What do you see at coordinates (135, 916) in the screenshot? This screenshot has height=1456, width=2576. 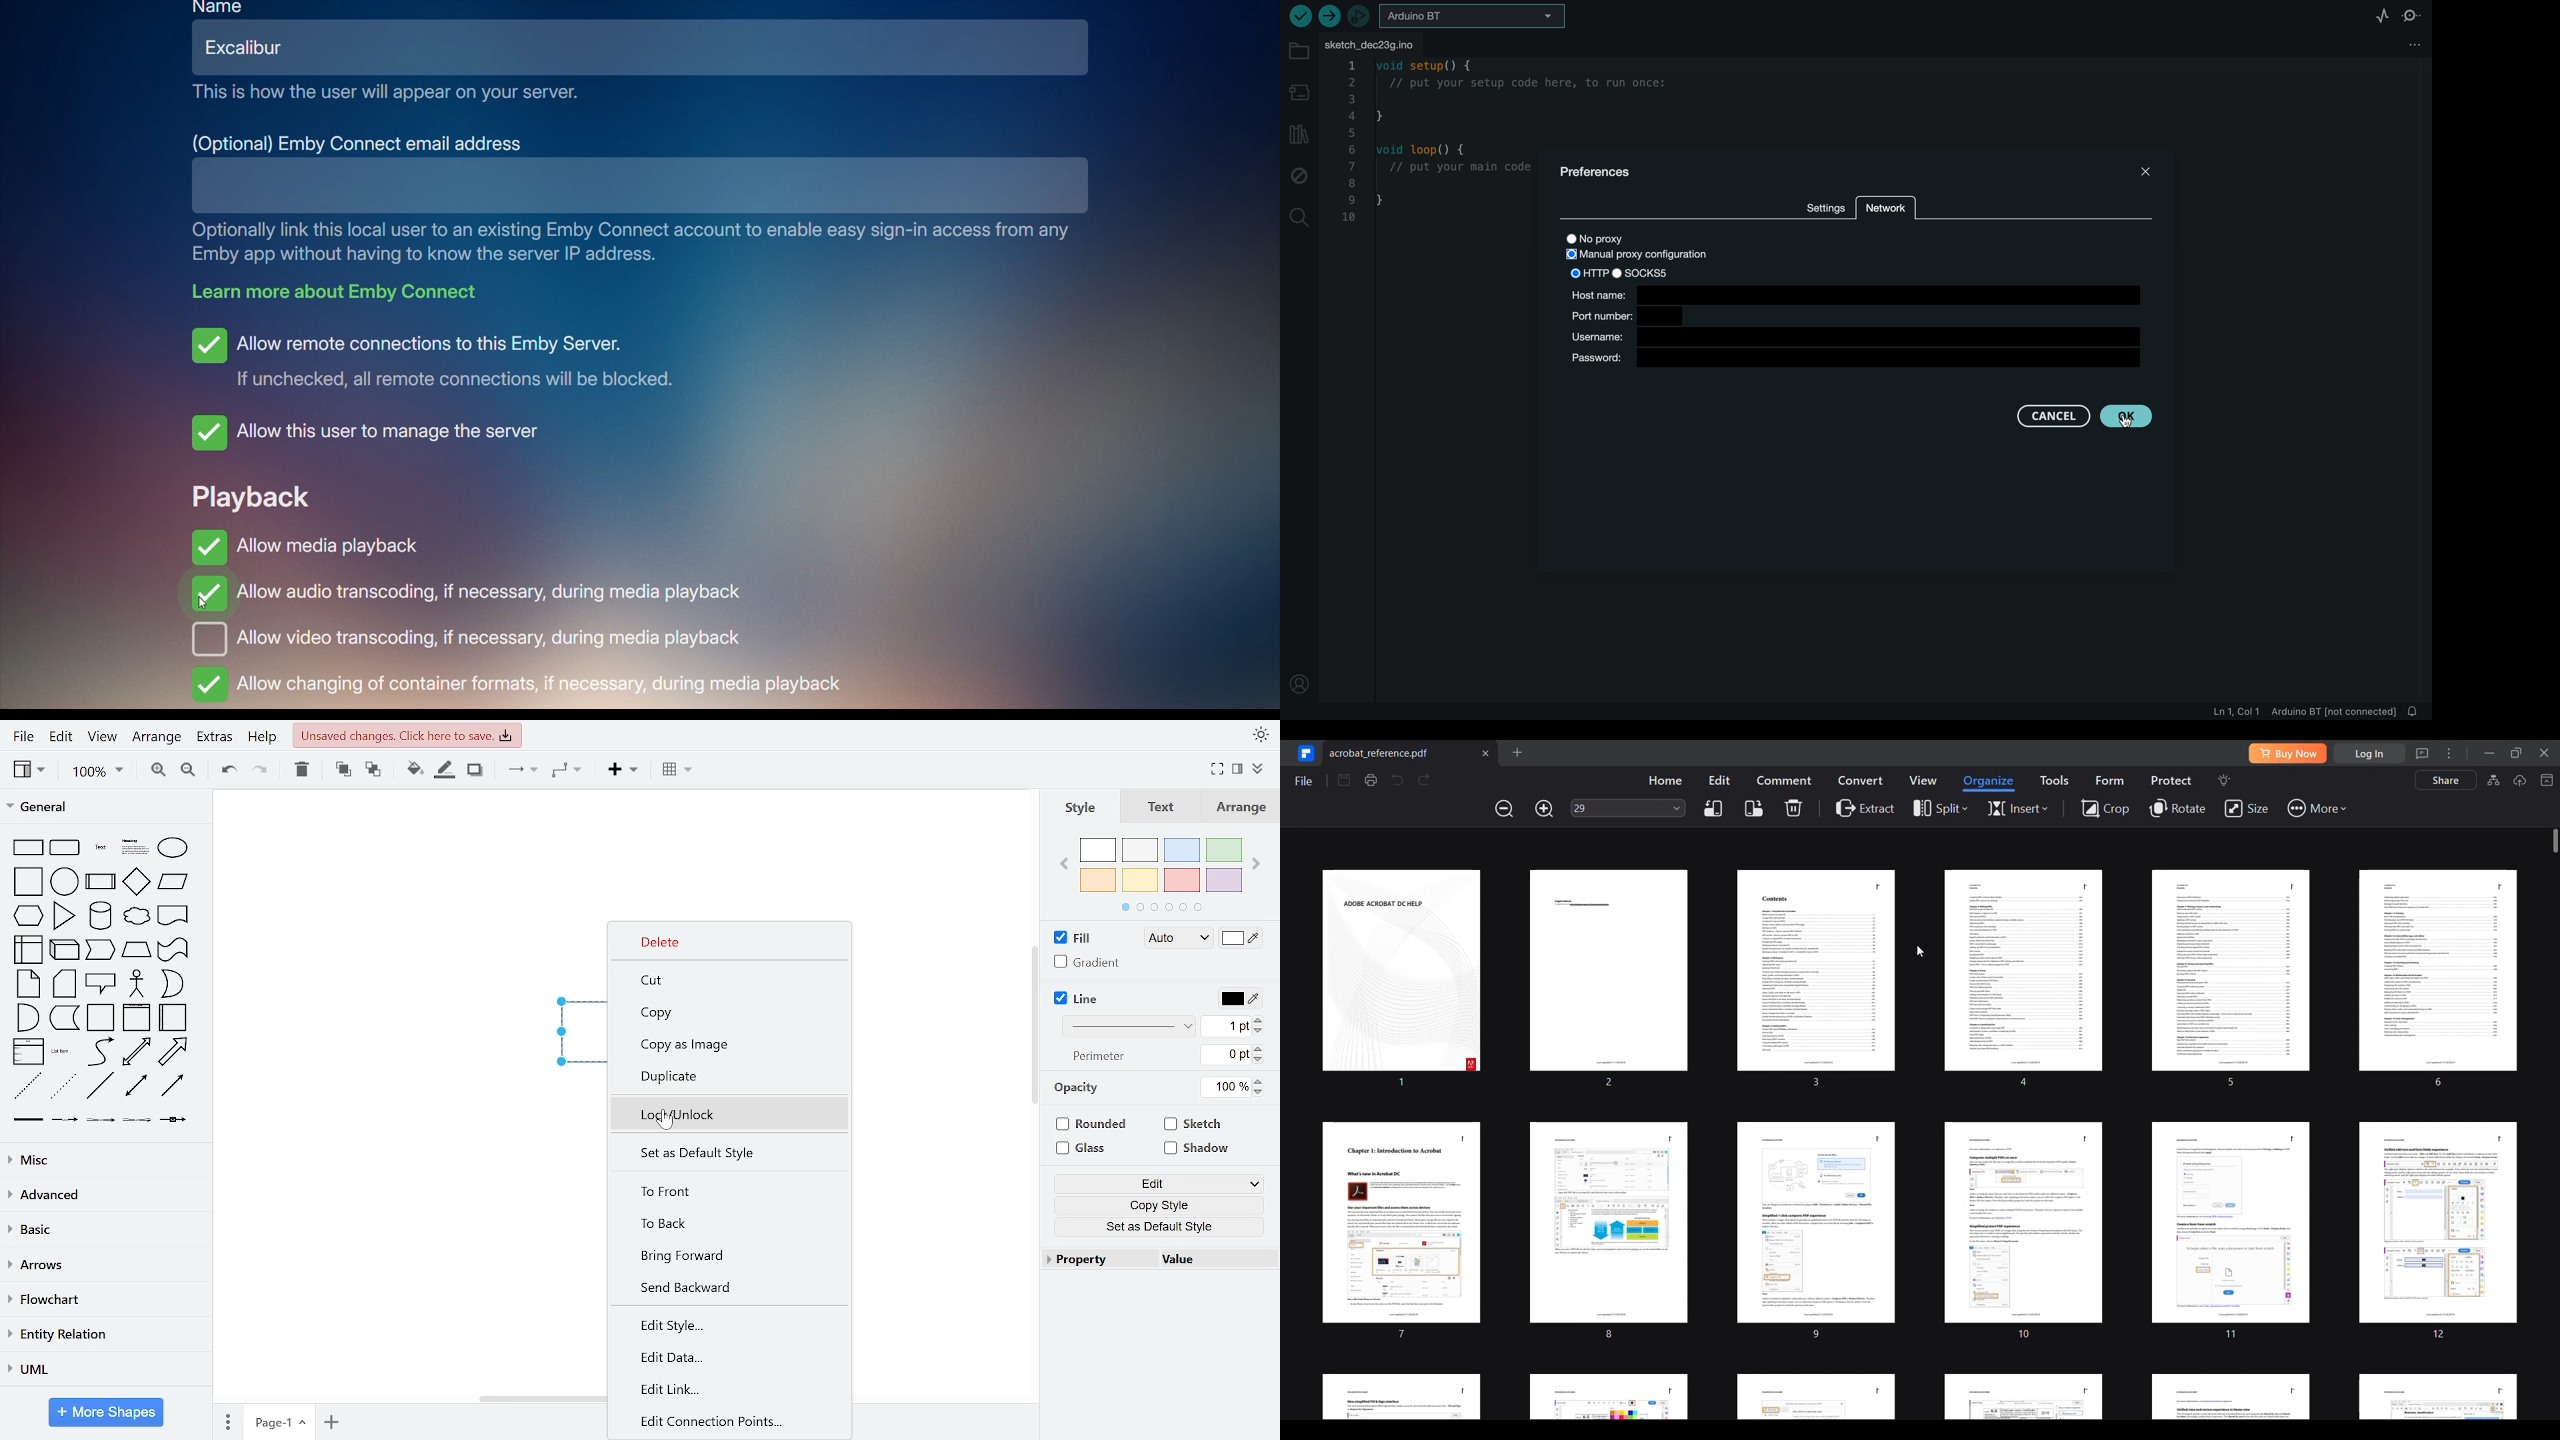 I see `cloud` at bounding box center [135, 916].